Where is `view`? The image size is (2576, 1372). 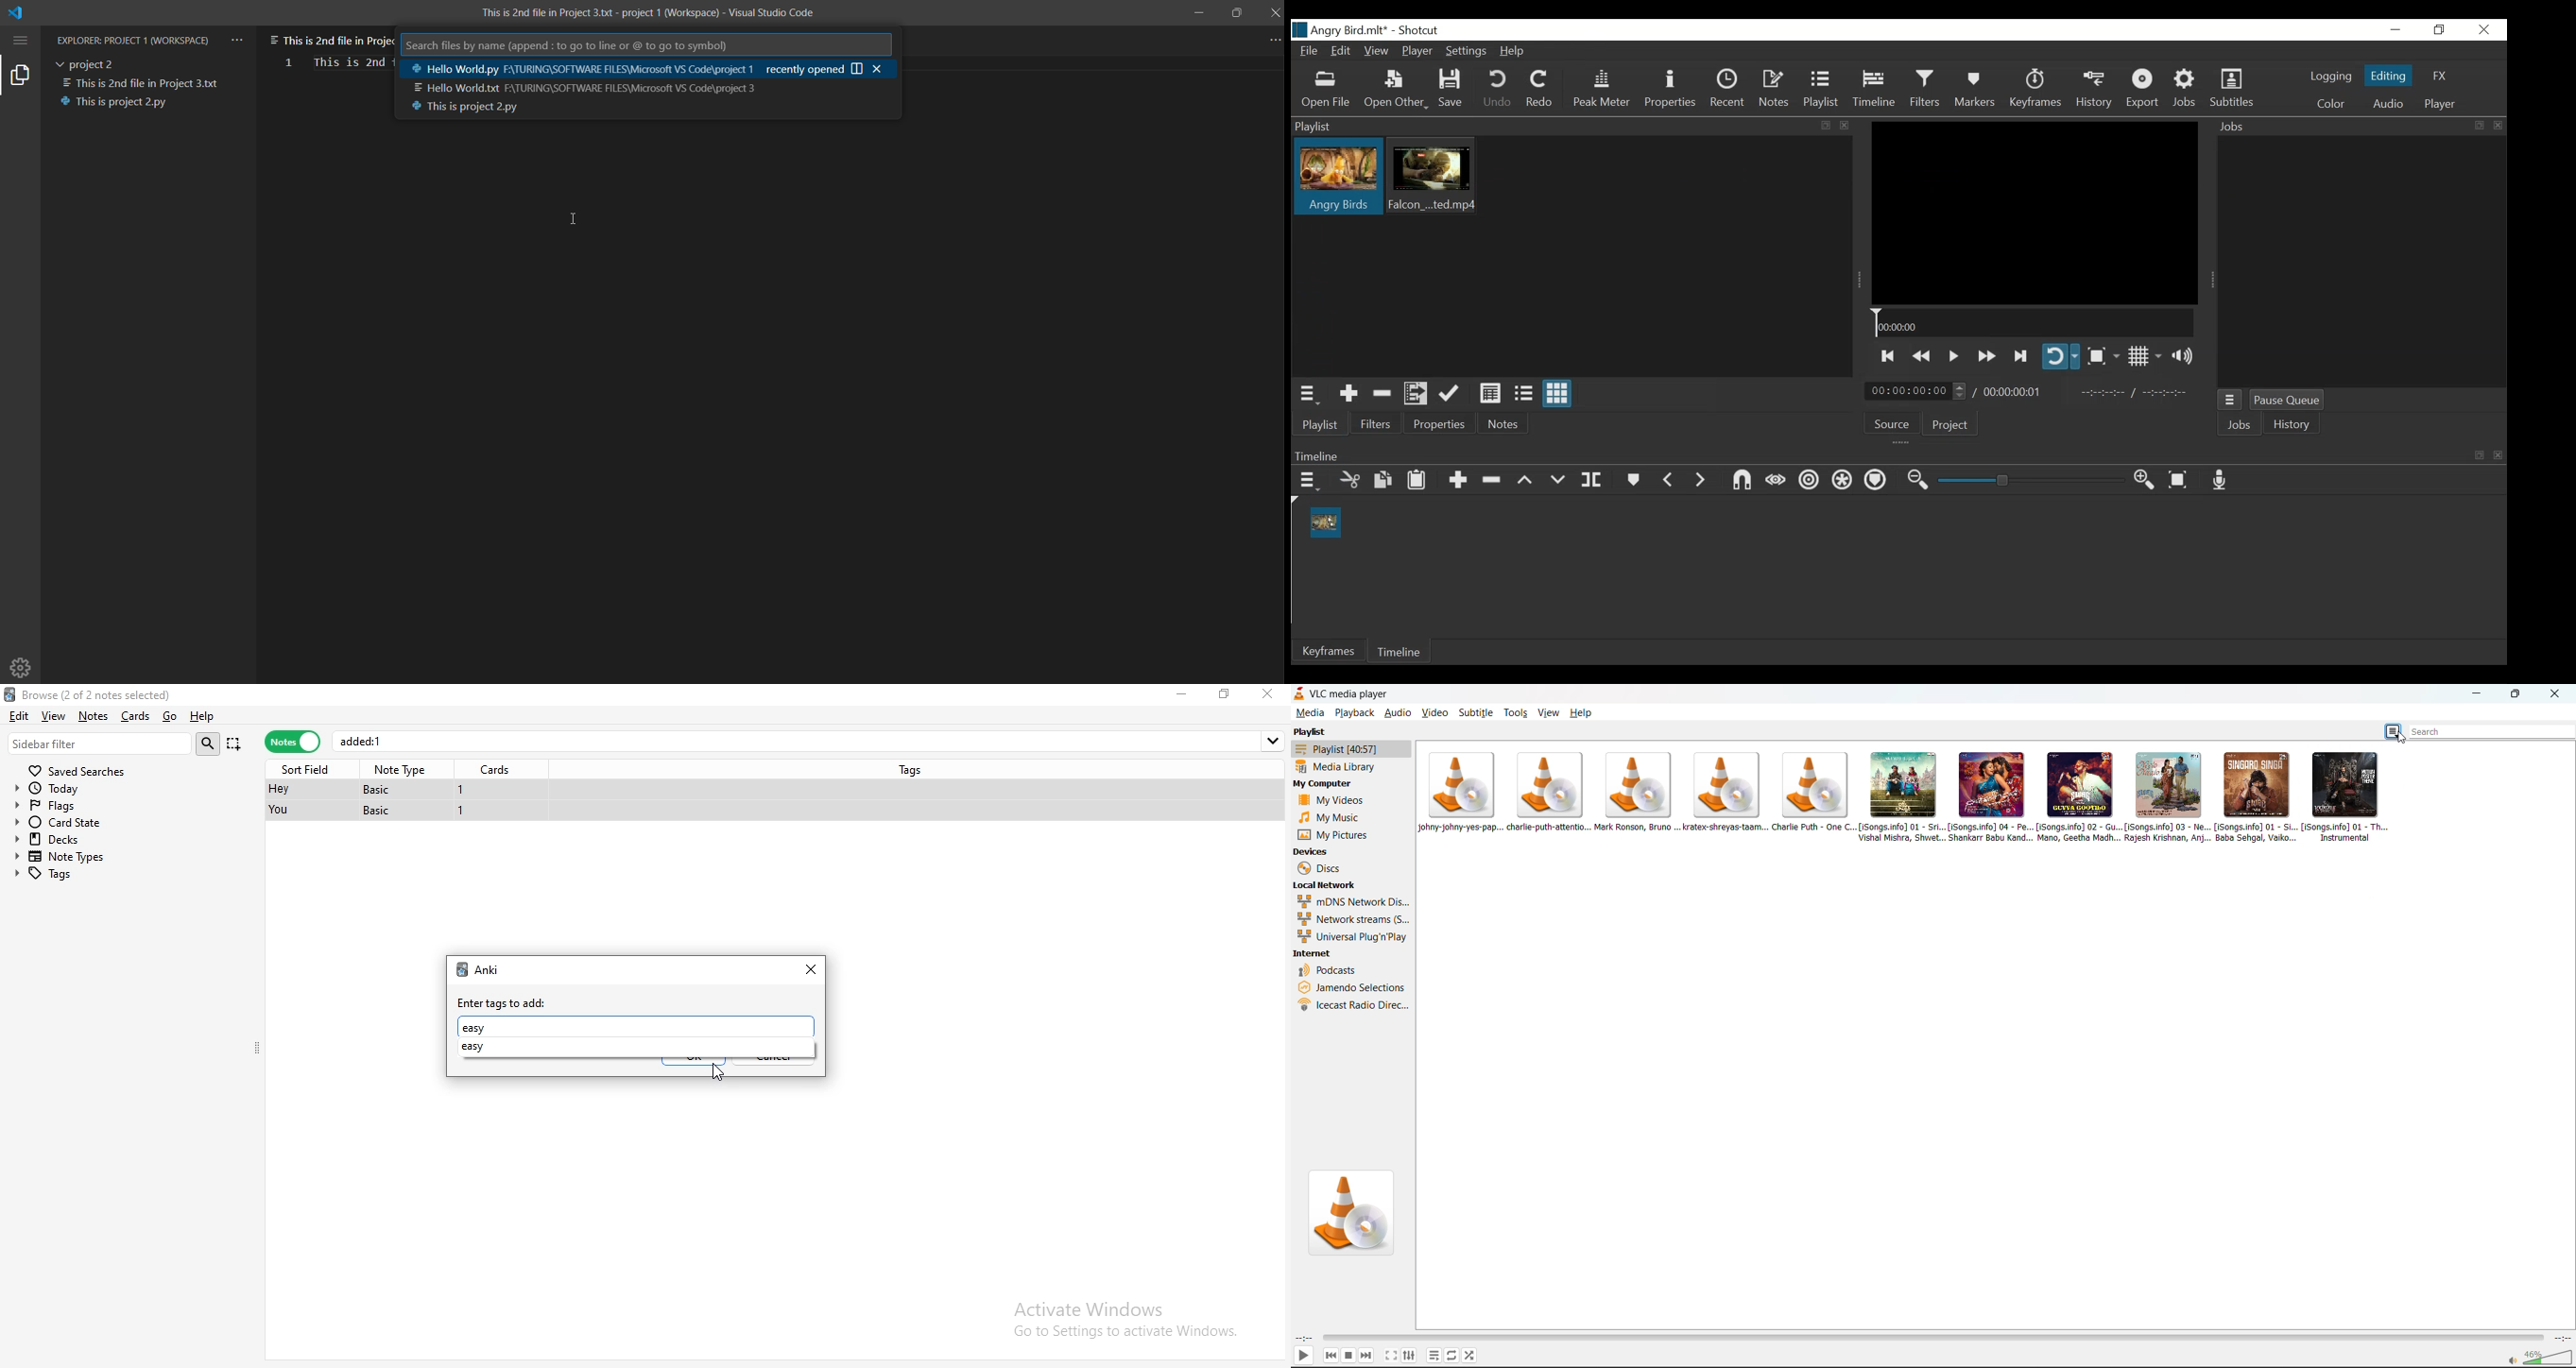
view is located at coordinates (55, 715).